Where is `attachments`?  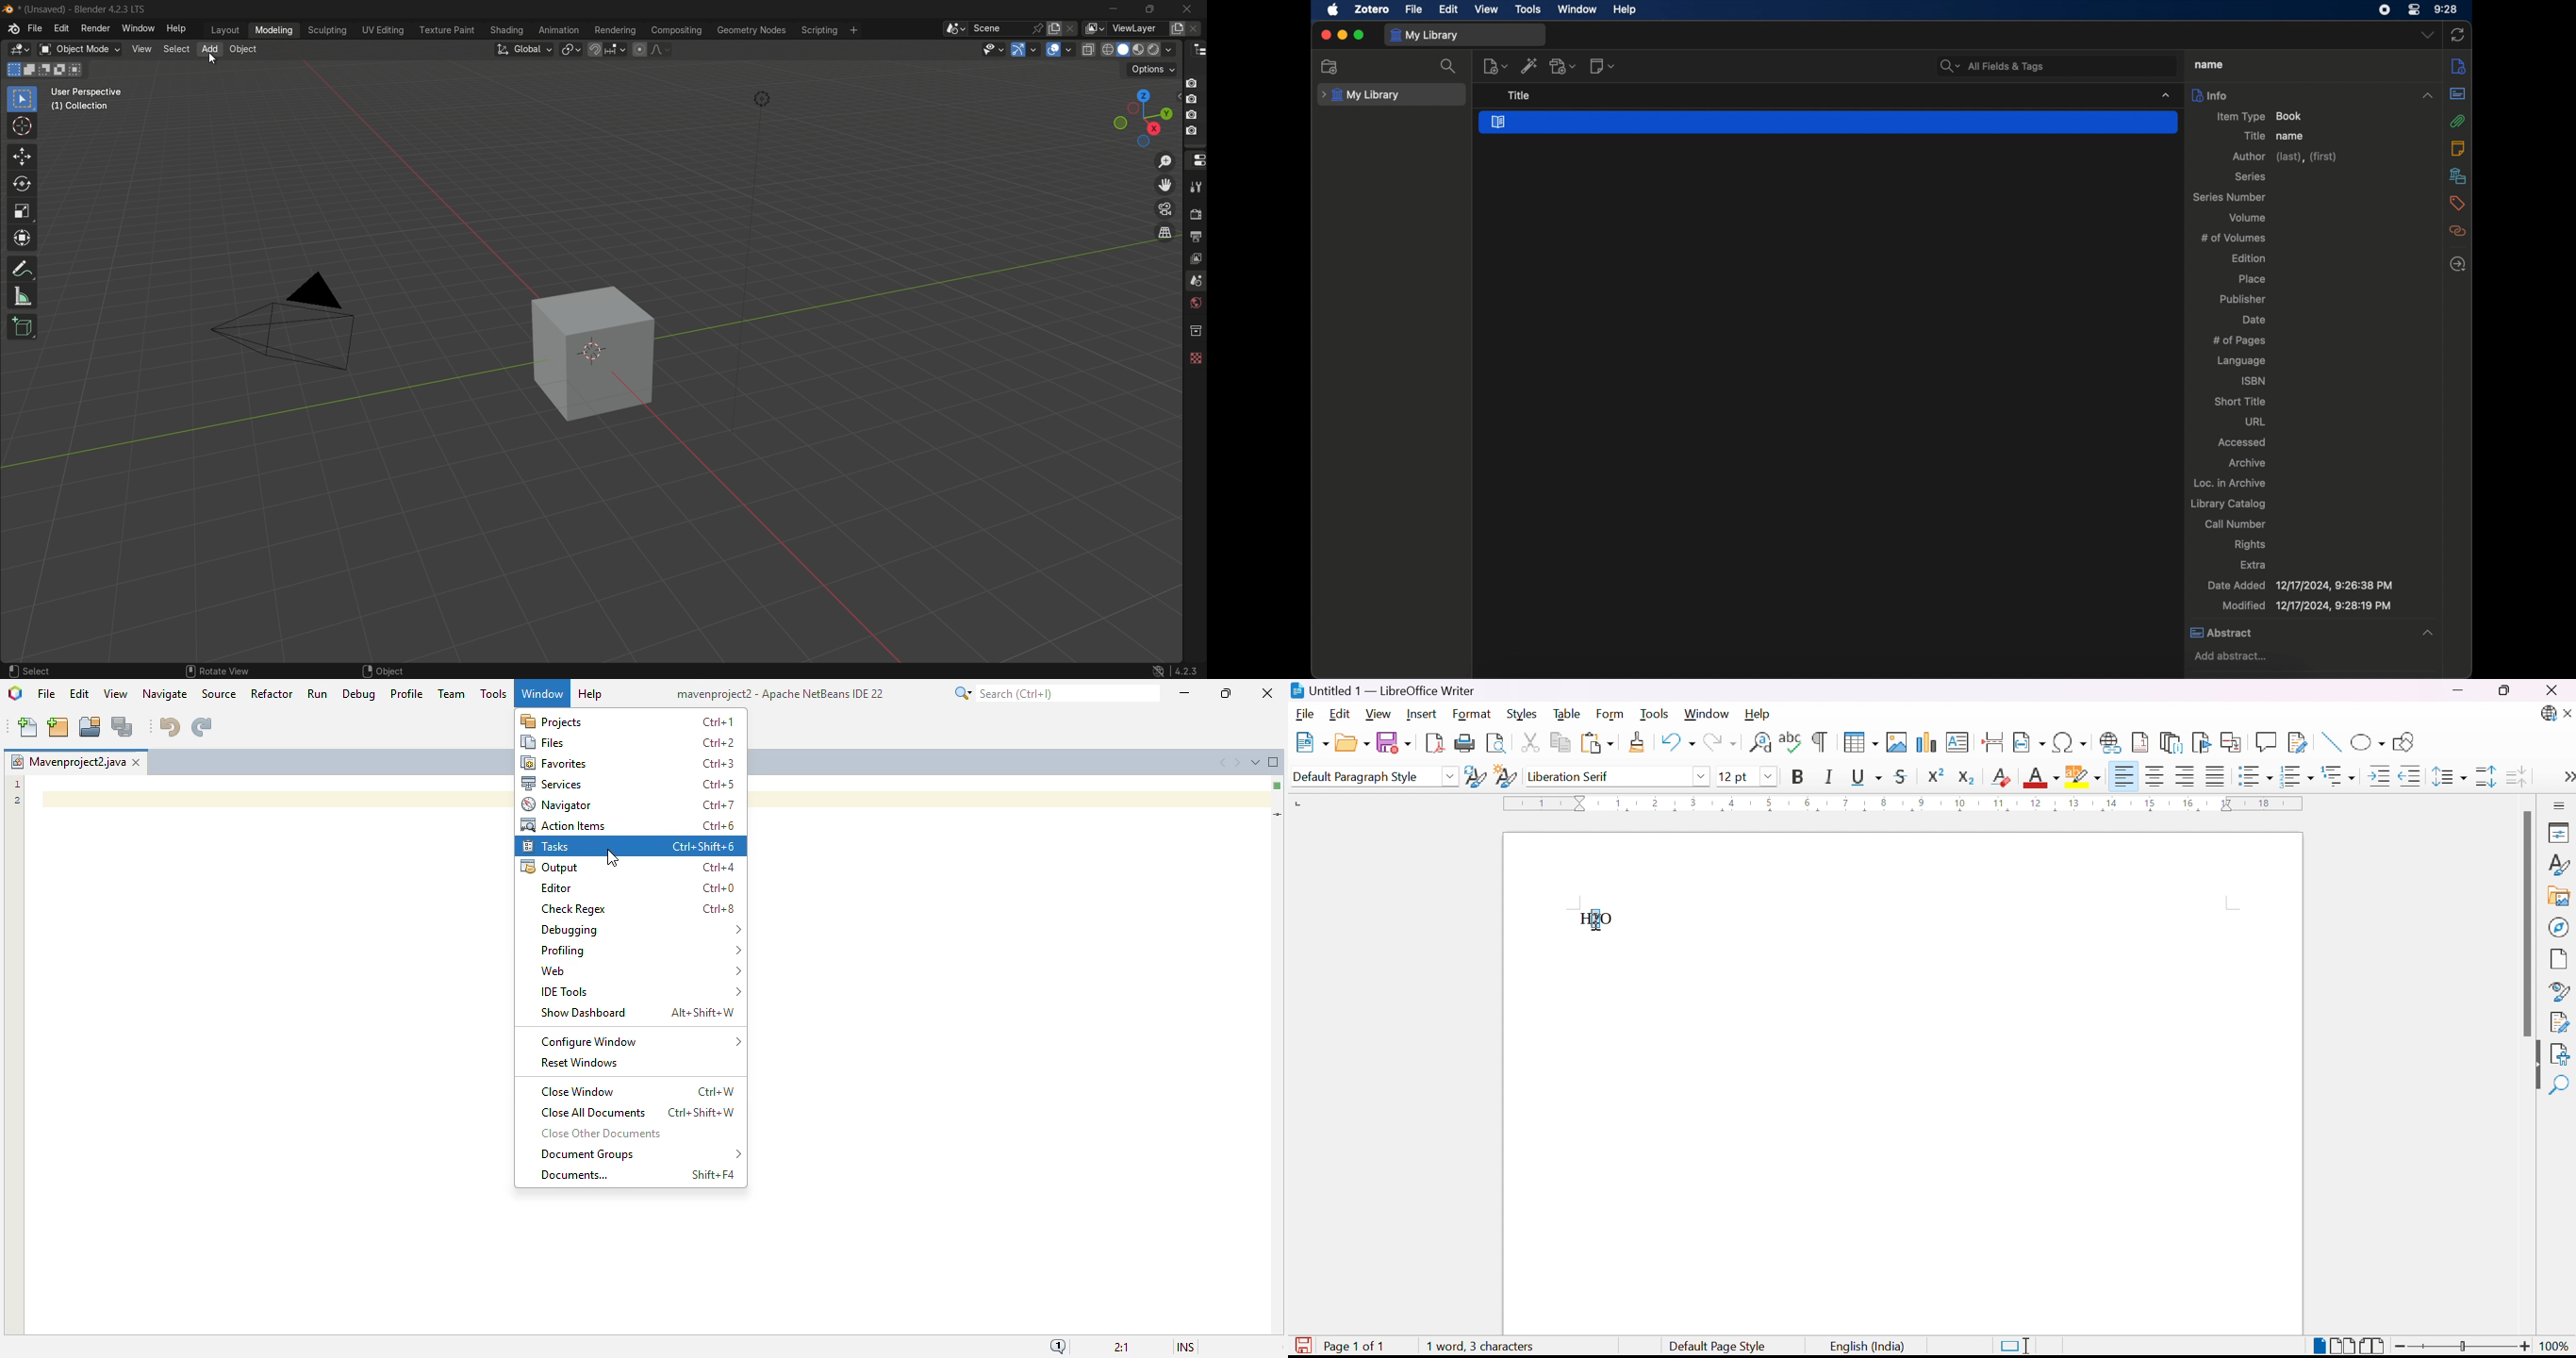
attachments is located at coordinates (2458, 121).